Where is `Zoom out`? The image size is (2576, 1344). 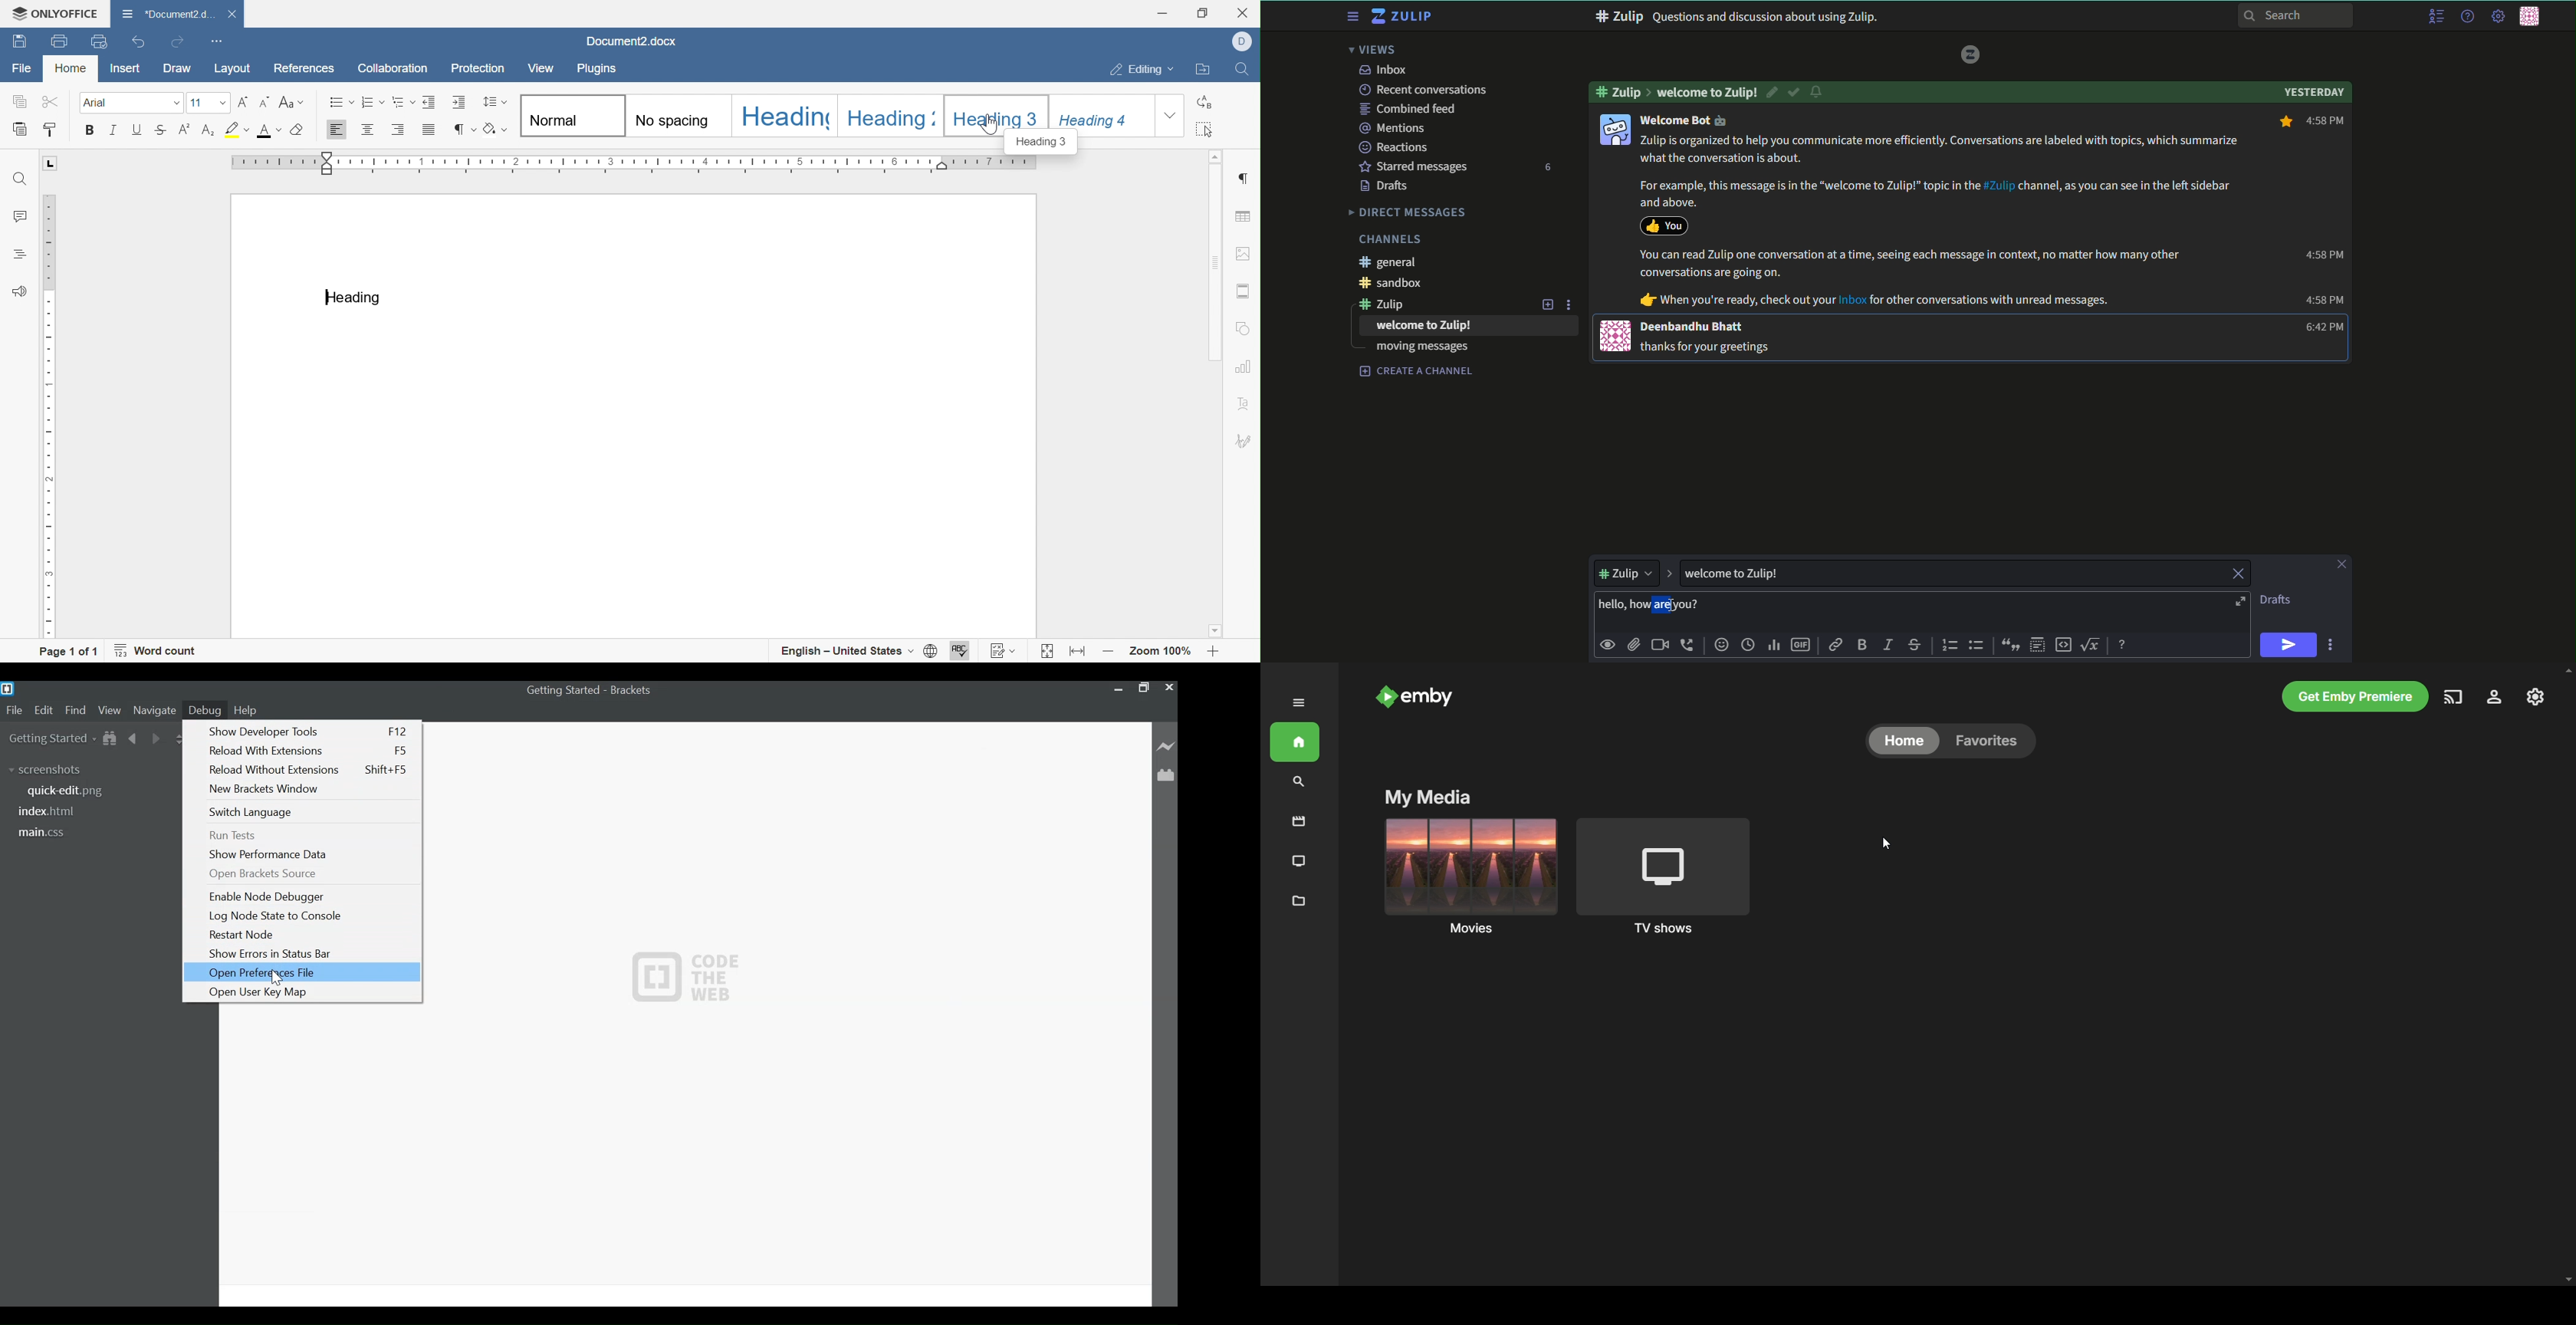 Zoom out is located at coordinates (1106, 653).